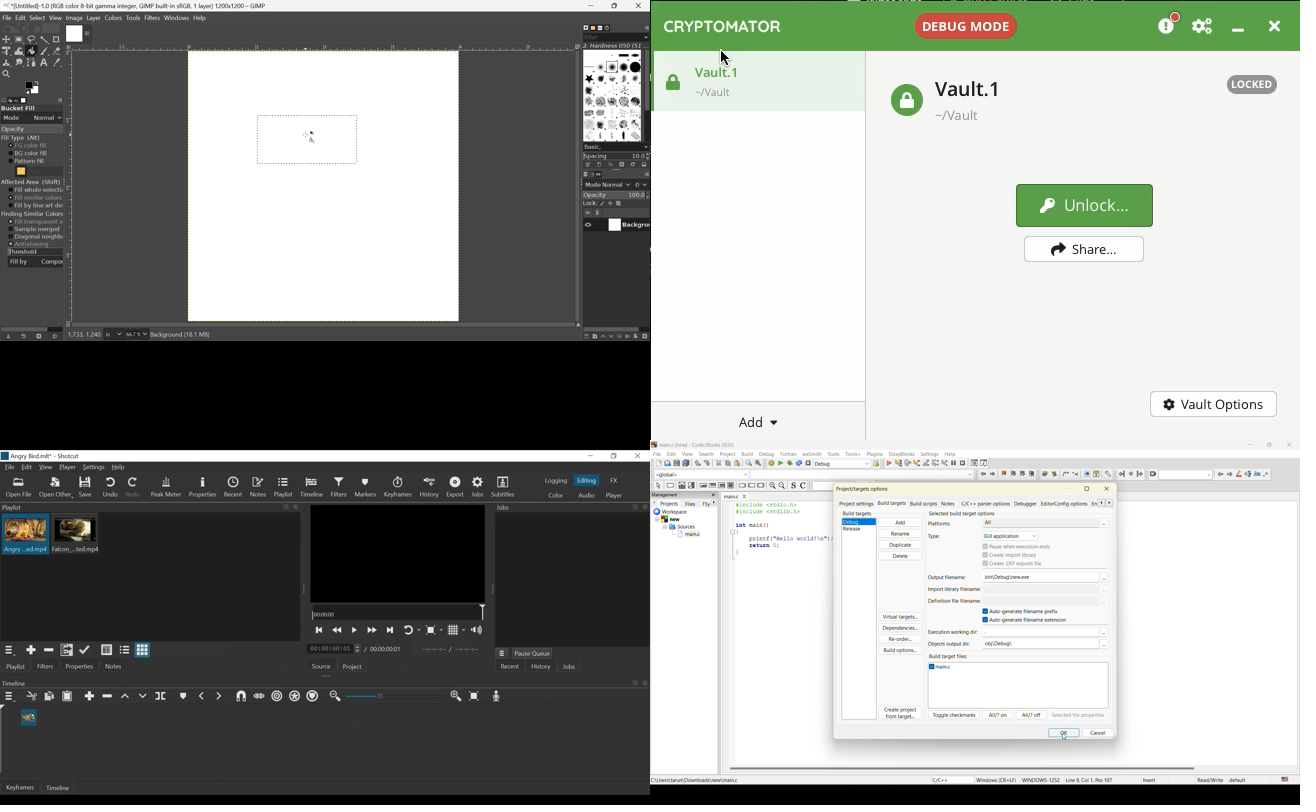  I want to click on new, so click(658, 463).